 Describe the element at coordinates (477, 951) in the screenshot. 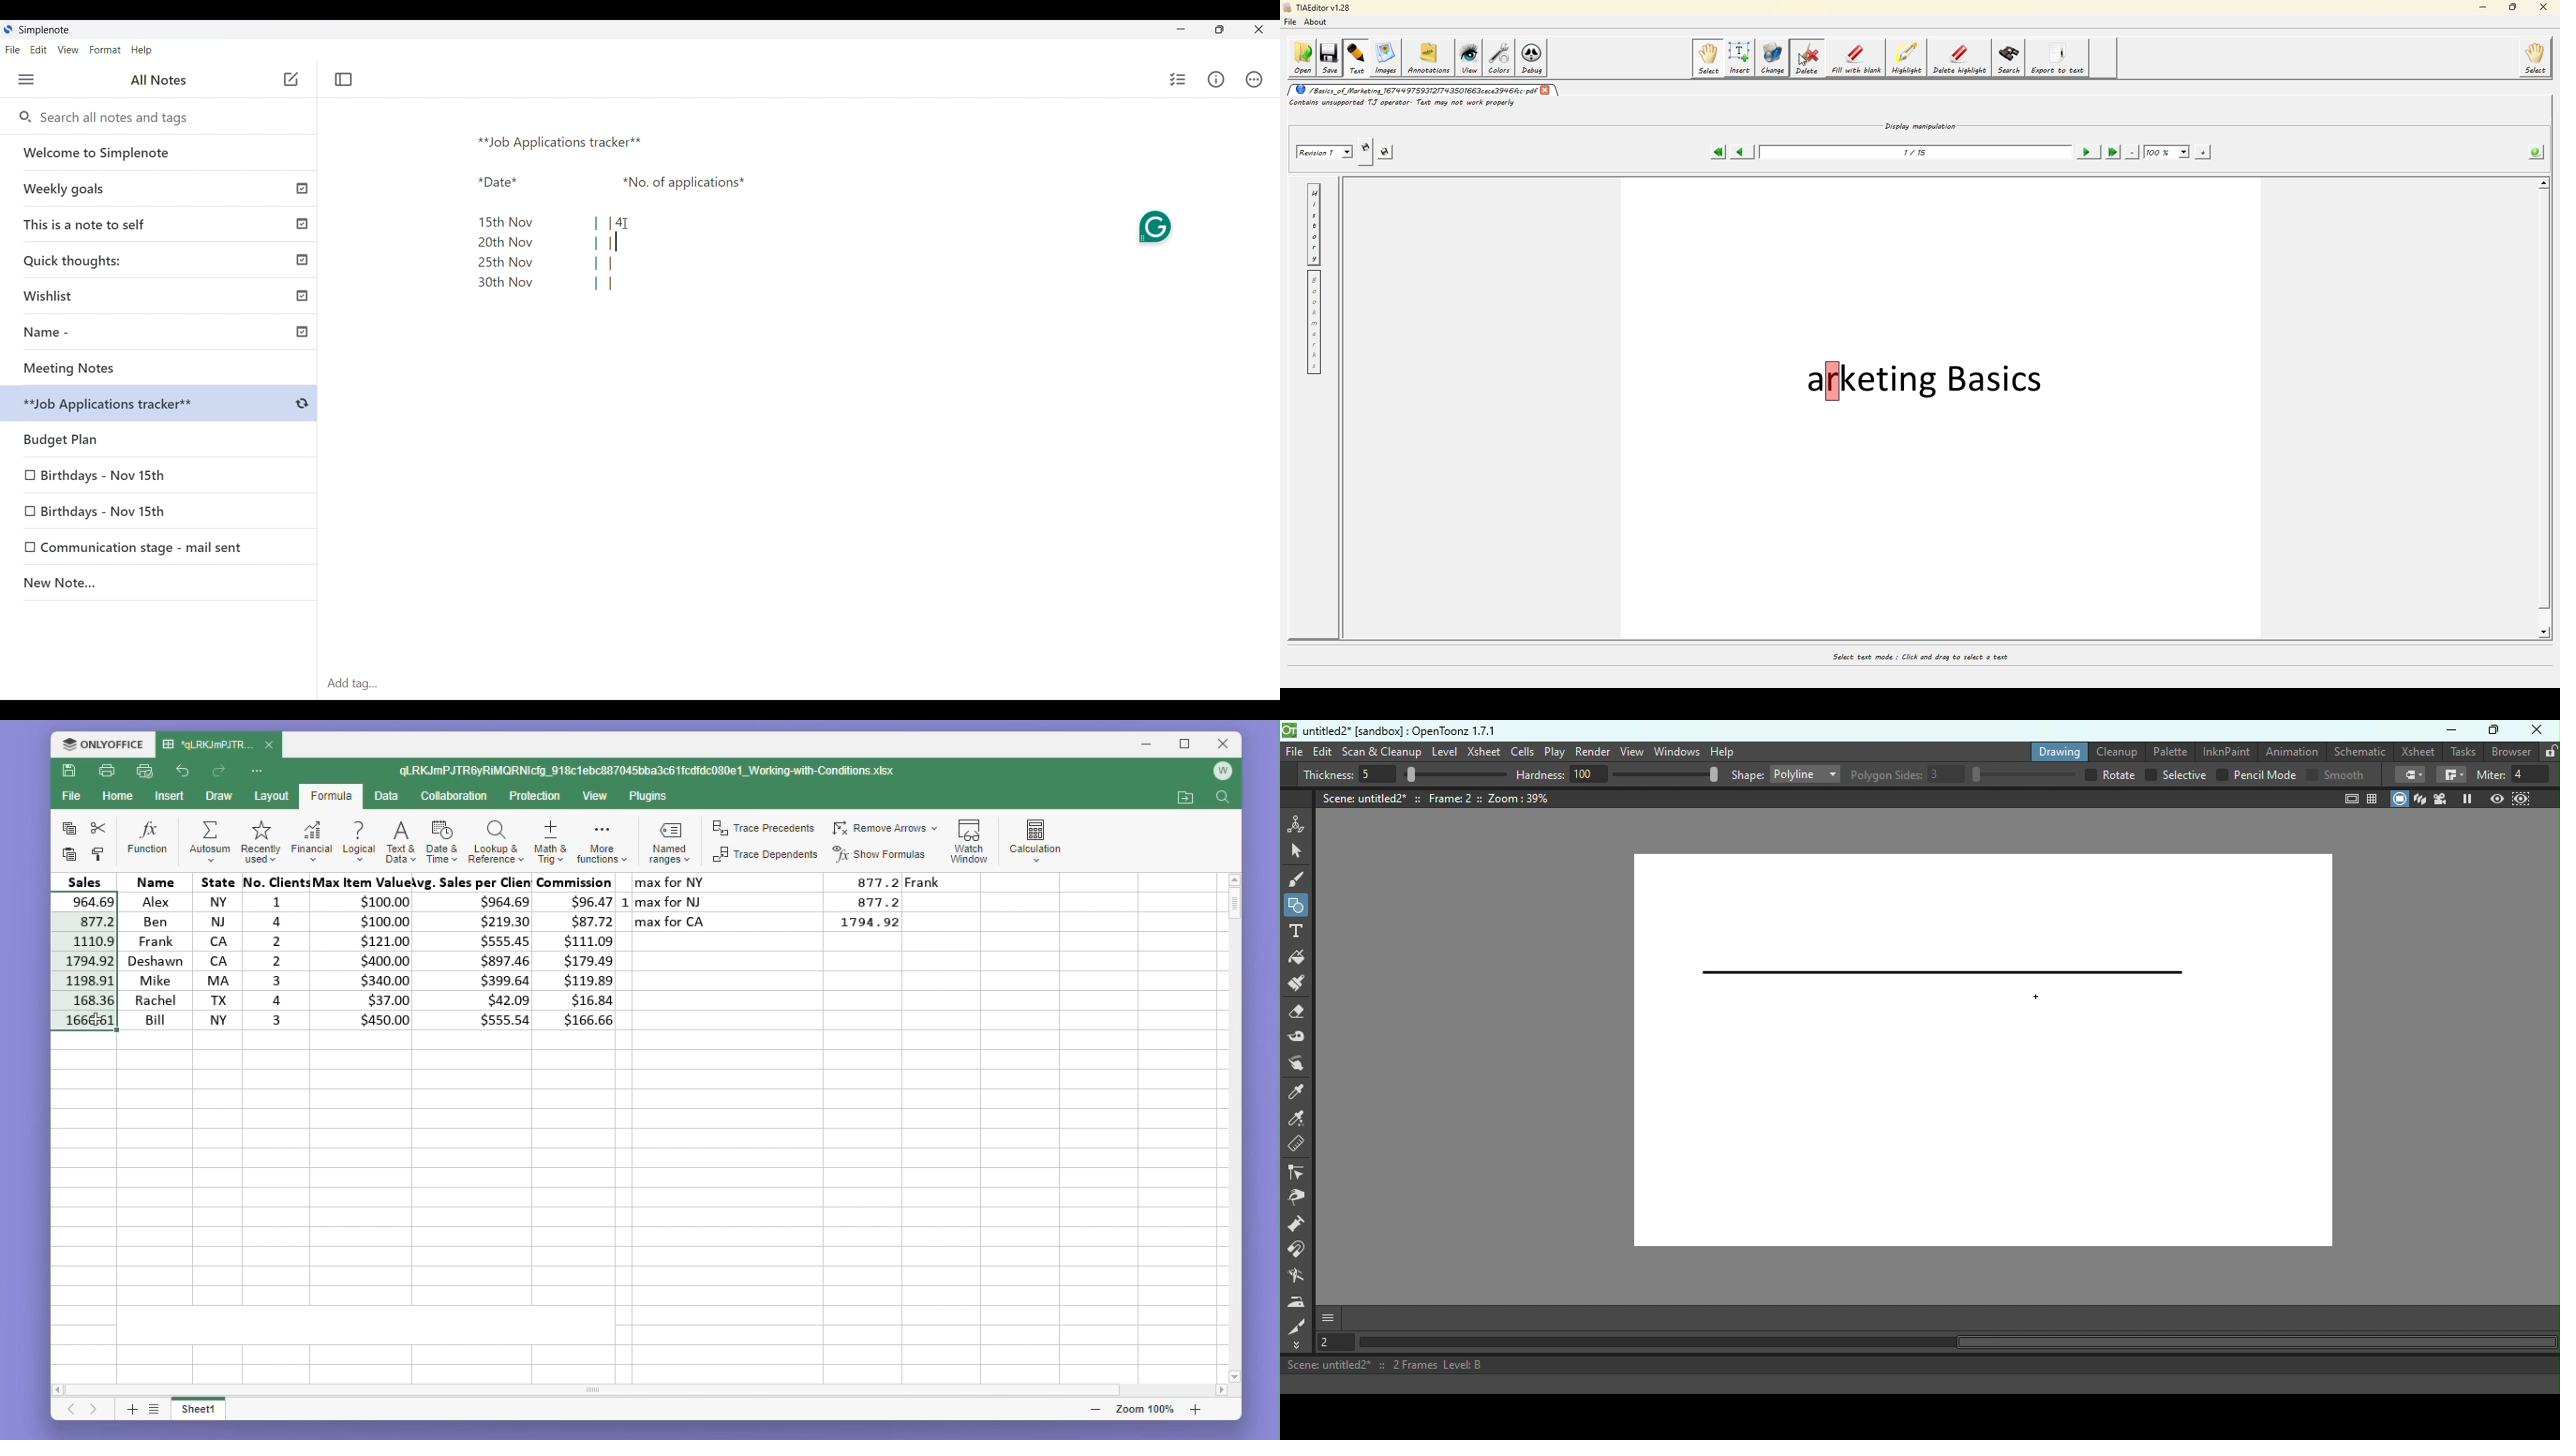

I see `avg. sales per client` at that location.